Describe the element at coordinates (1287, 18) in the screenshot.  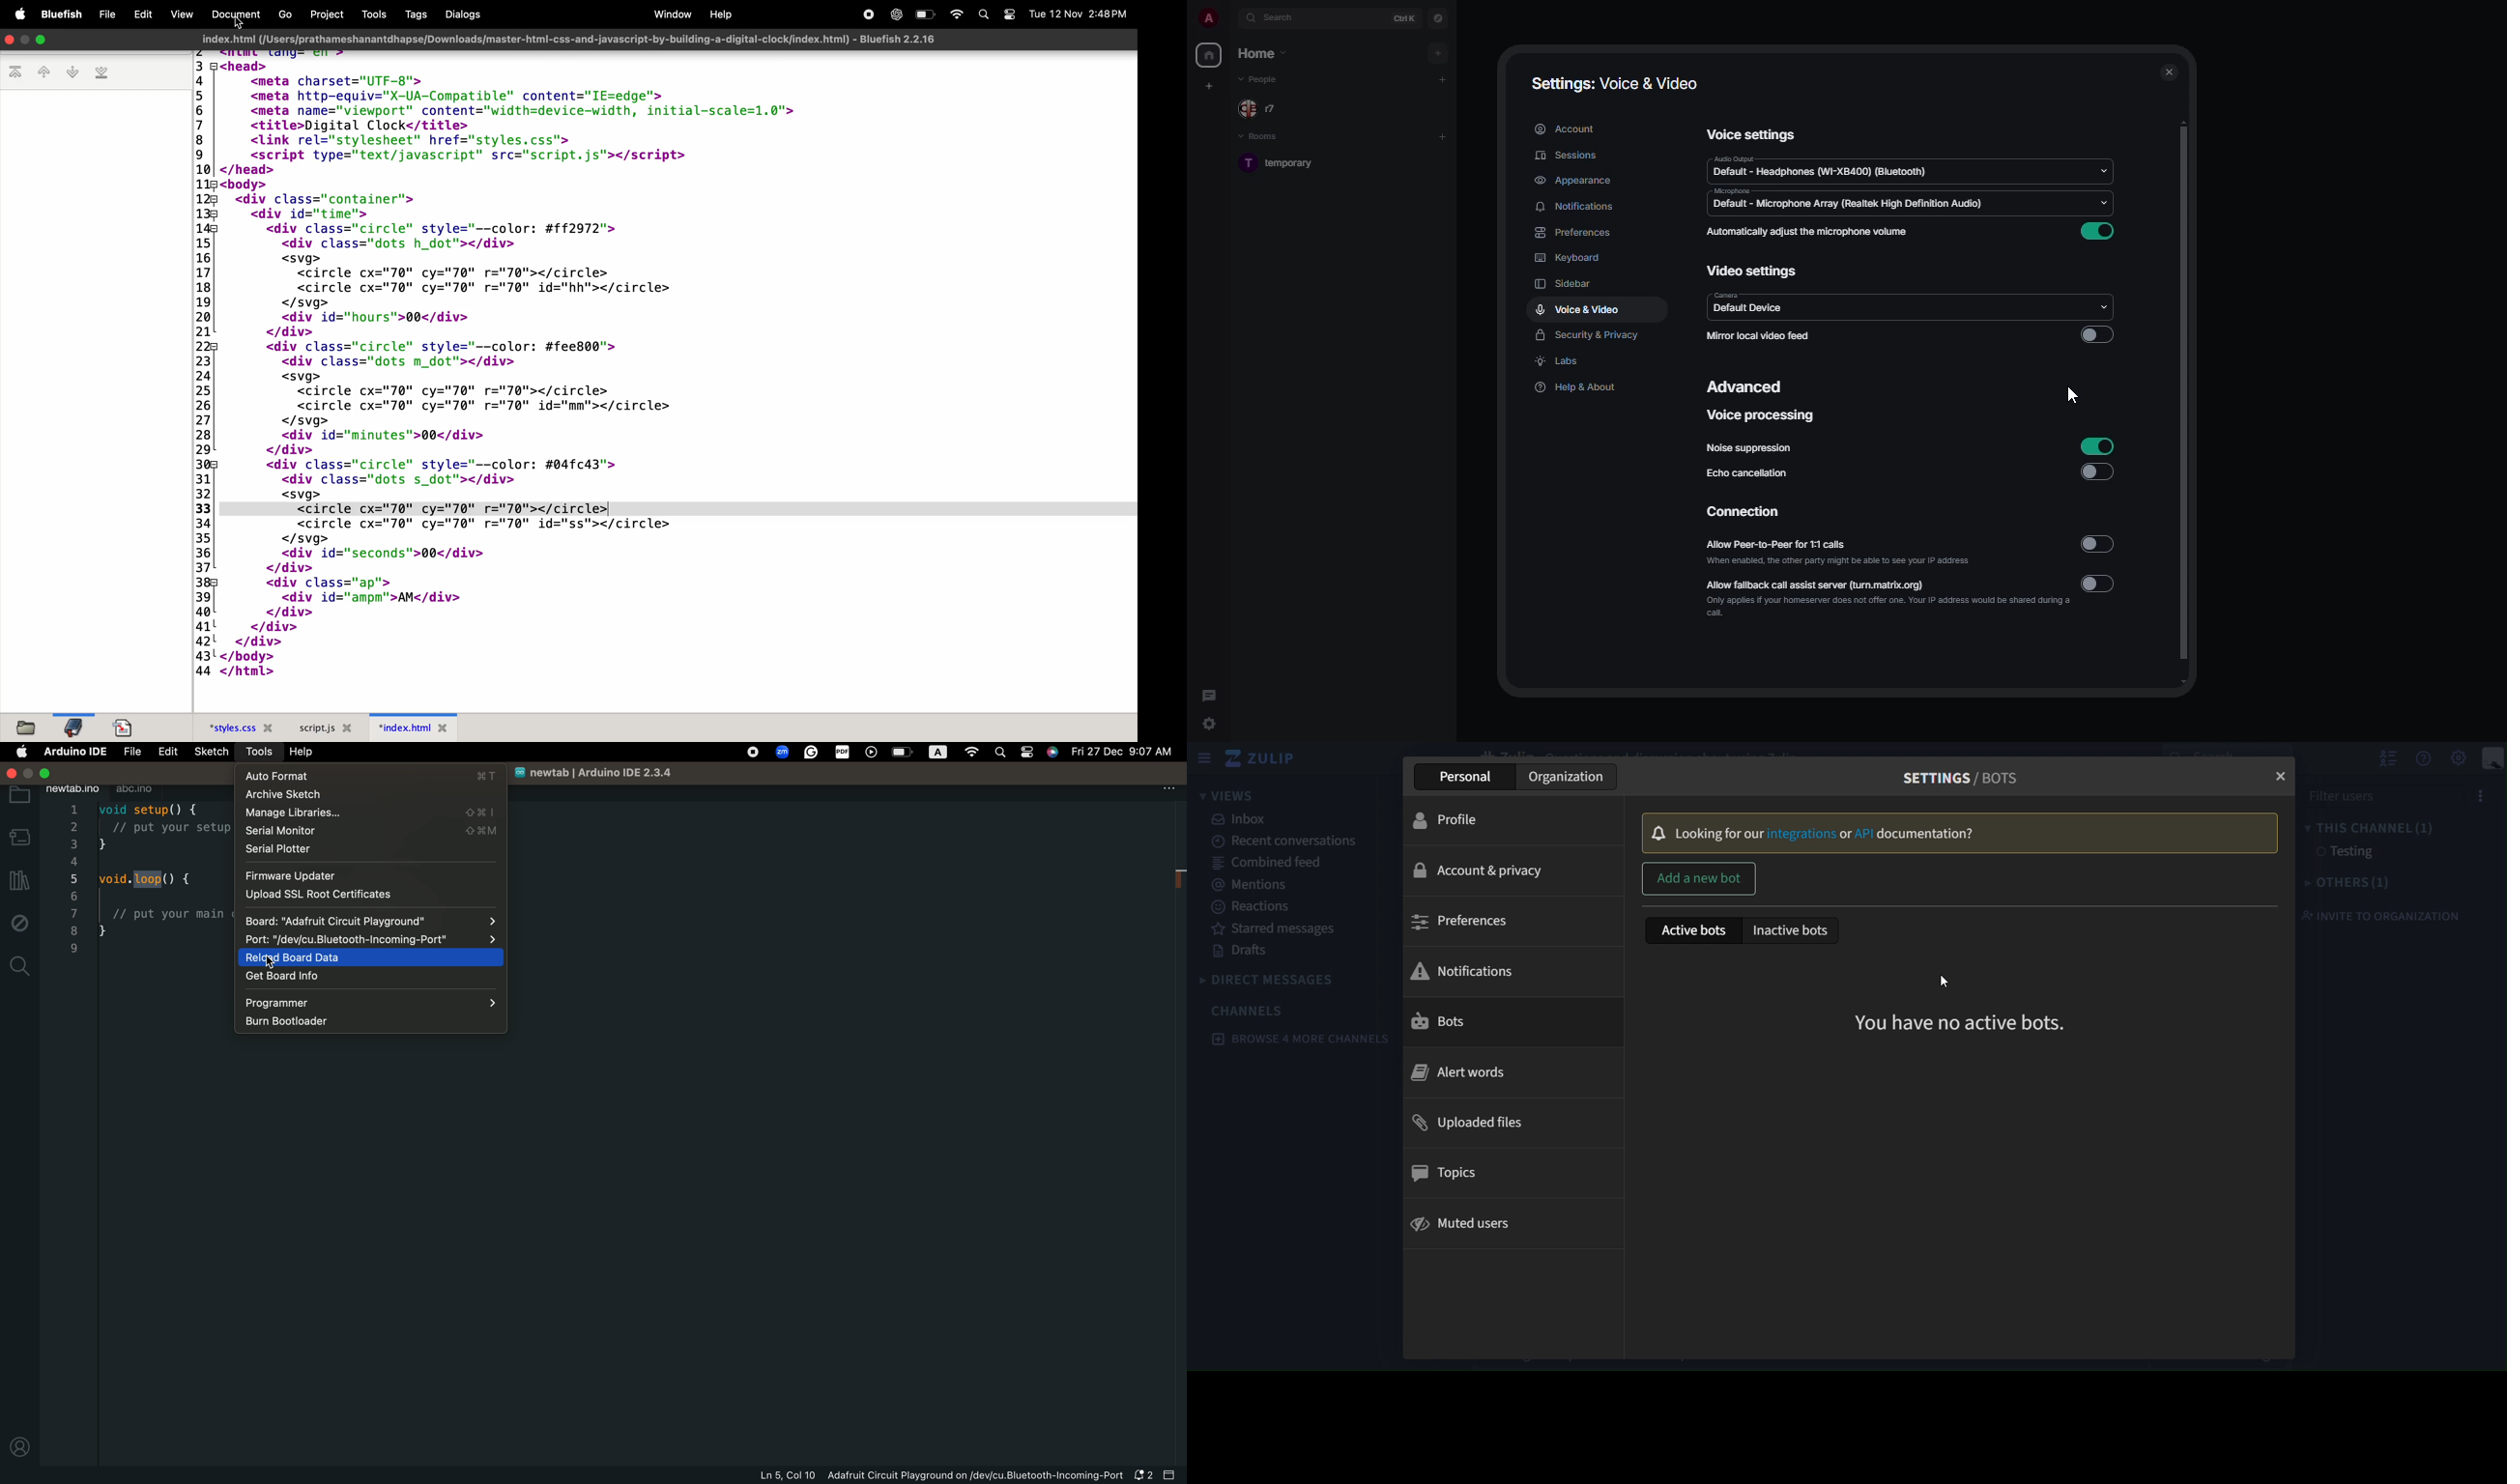
I see `search` at that location.